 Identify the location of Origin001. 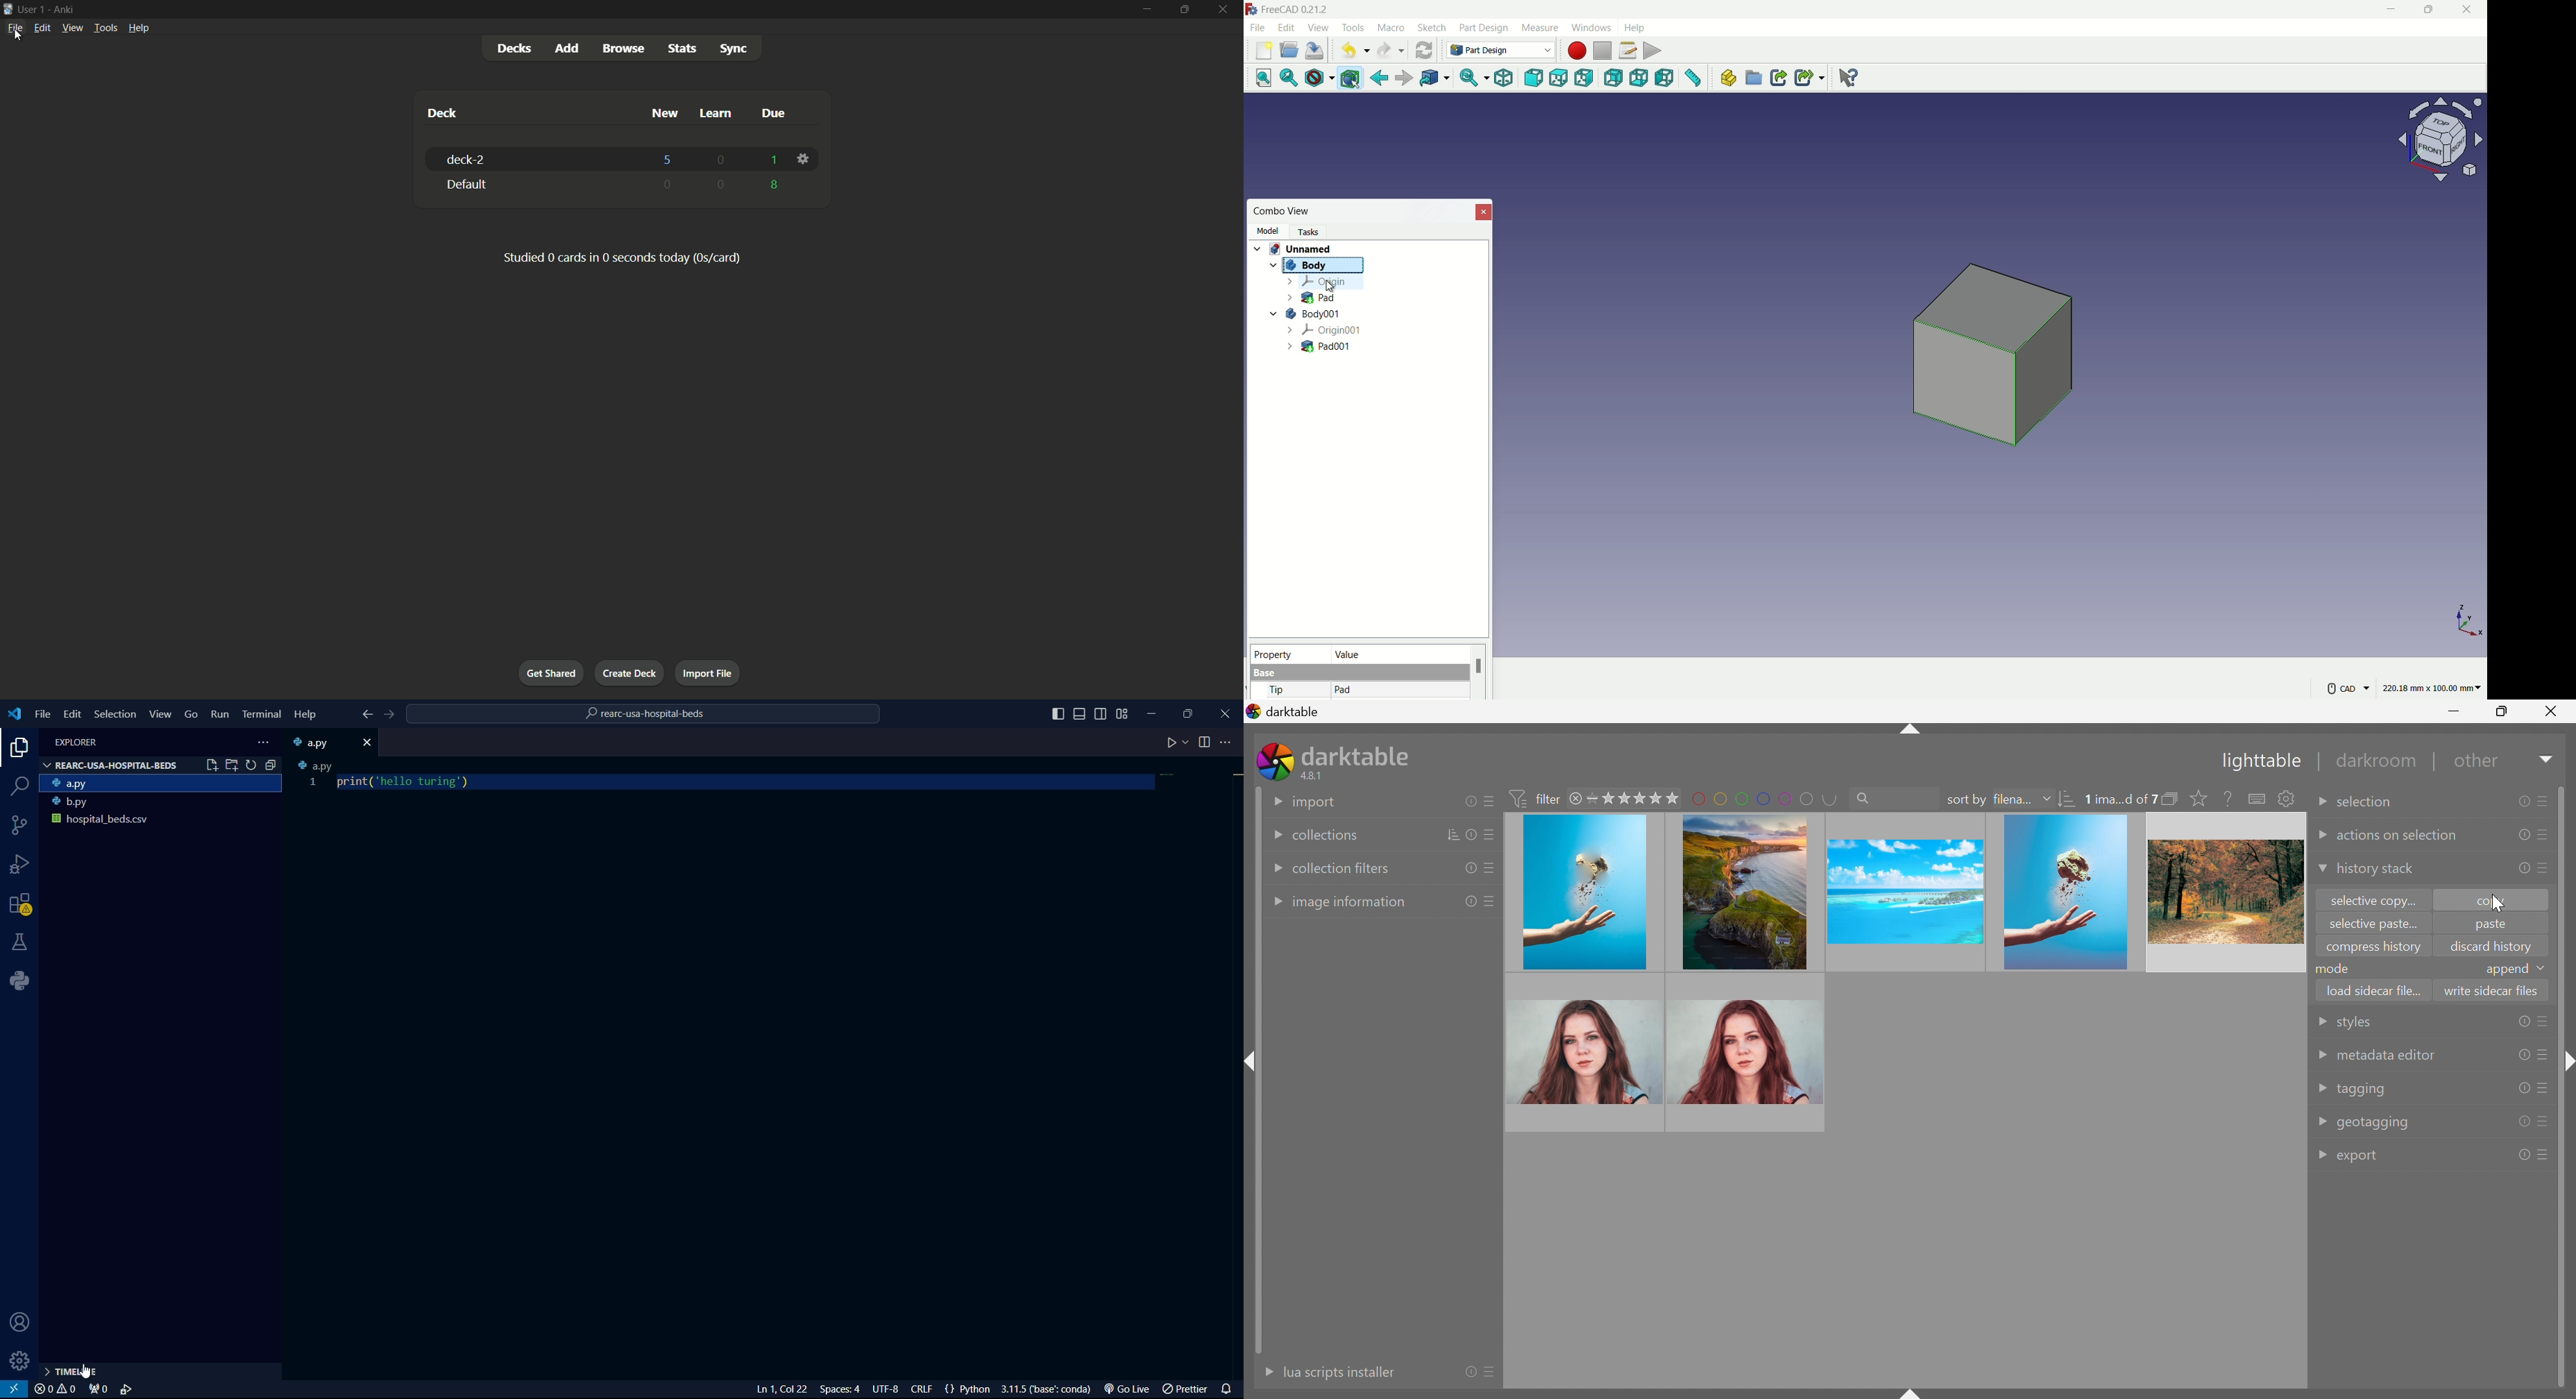
(1325, 329).